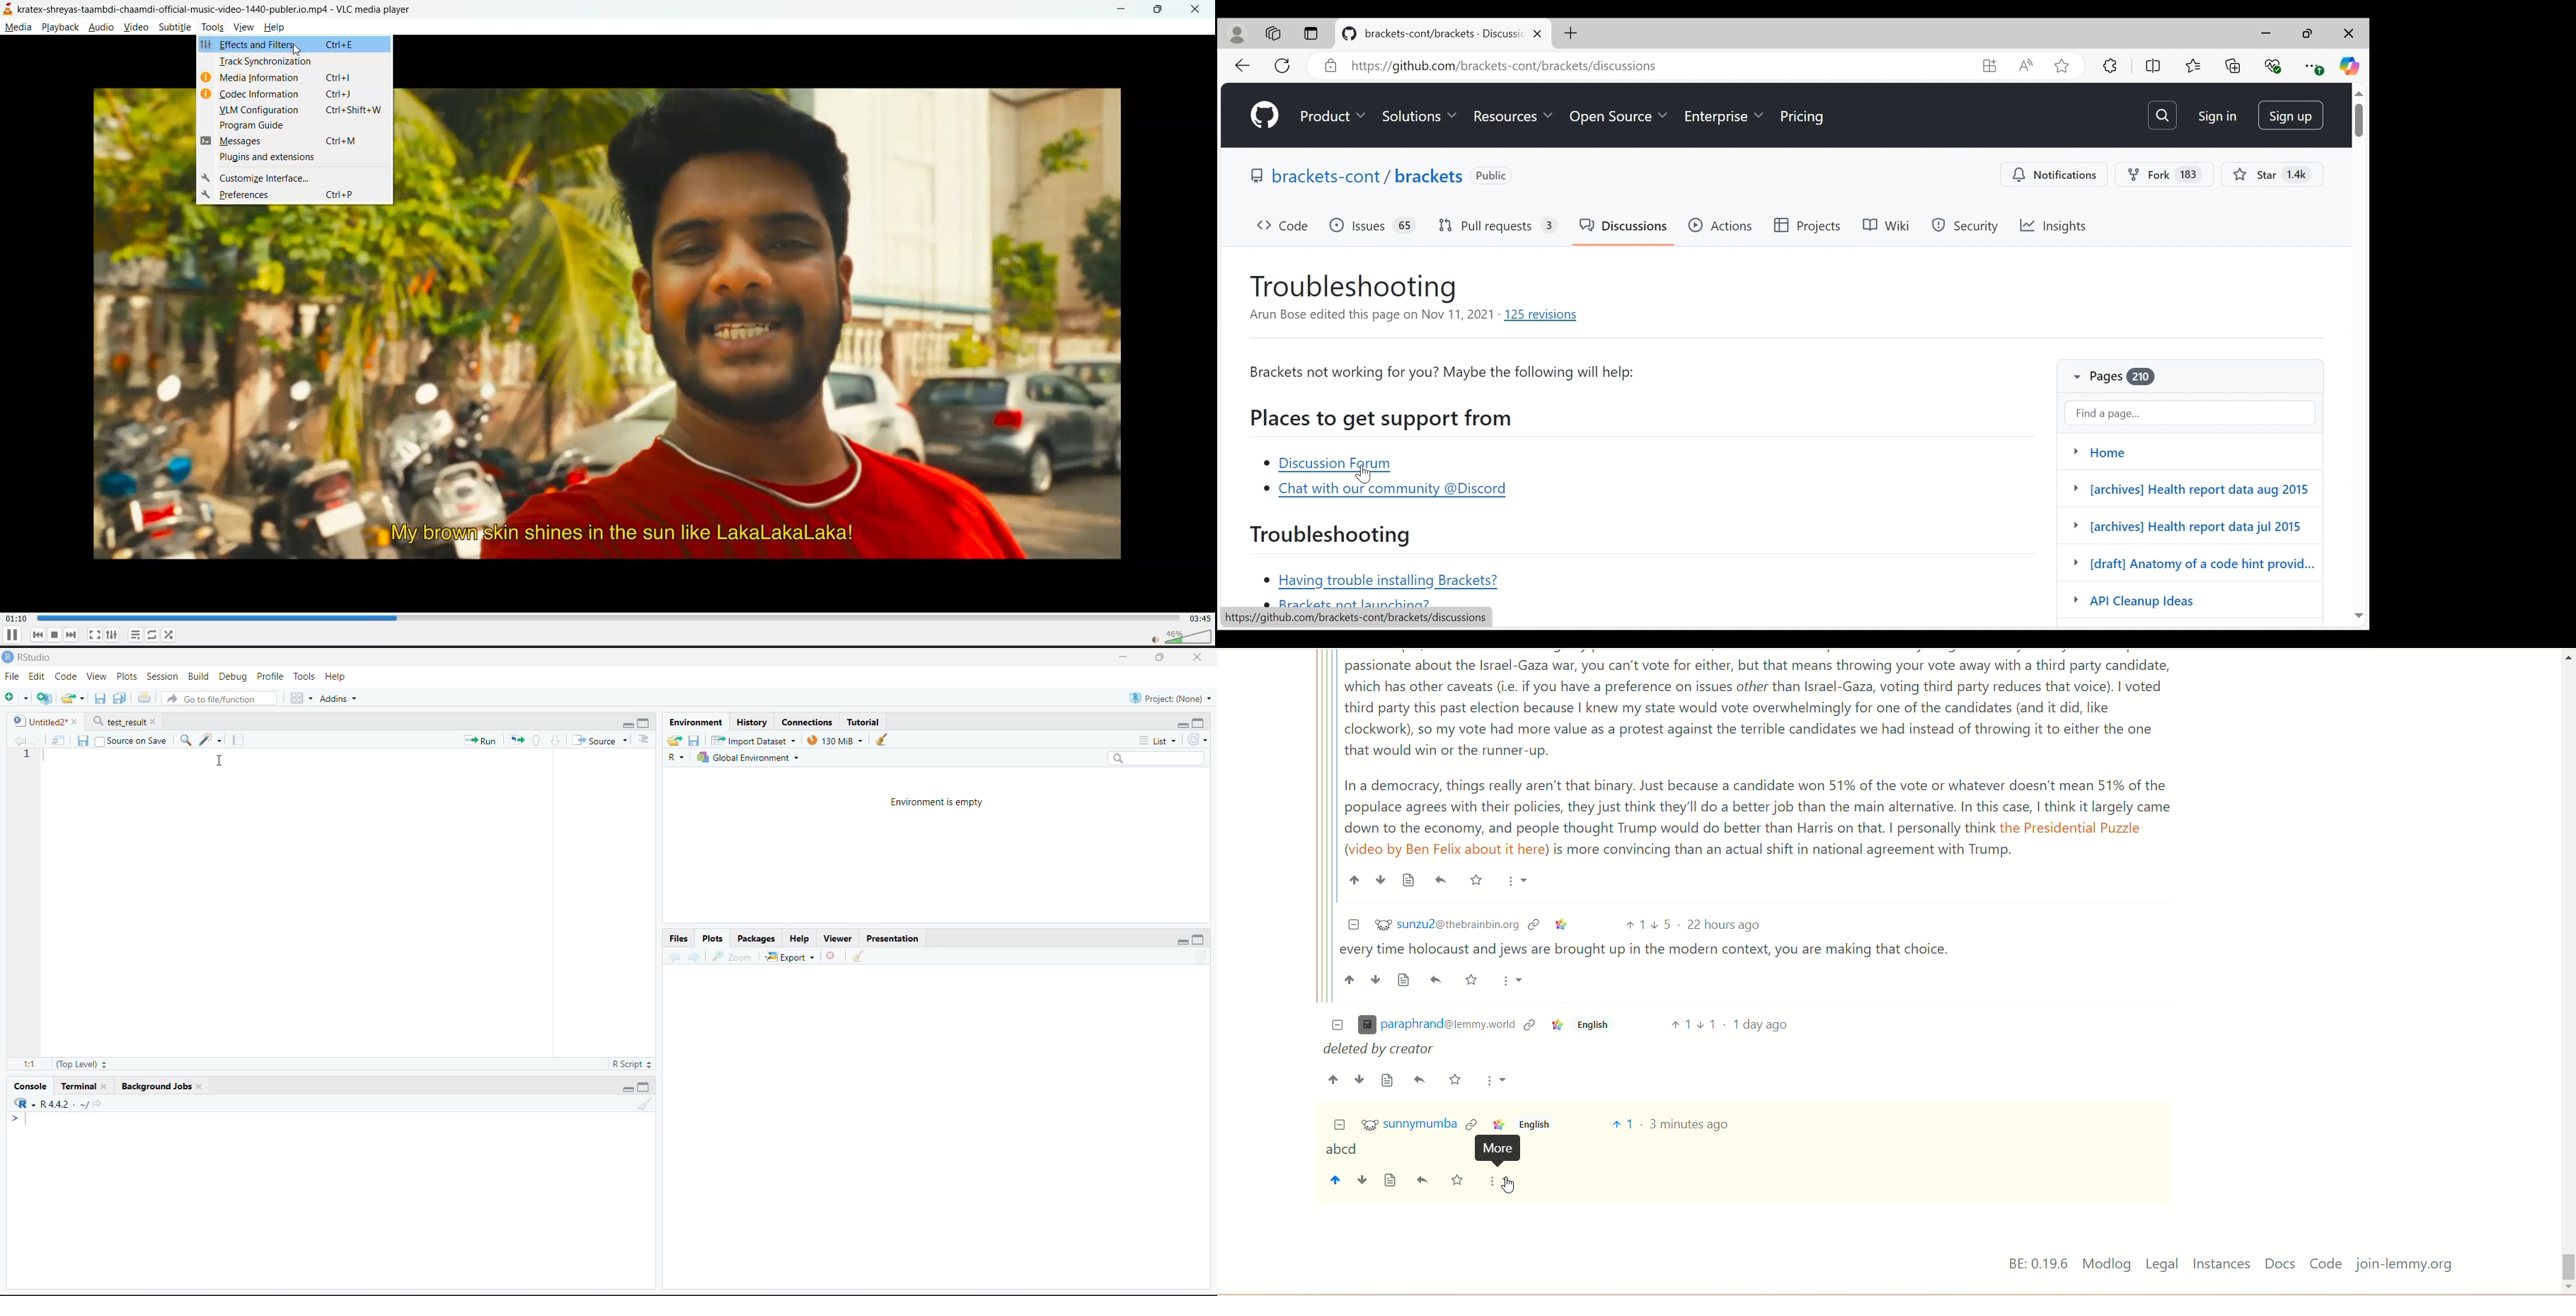 This screenshot has width=2576, height=1316. I want to click on Edit, so click(34, 675).